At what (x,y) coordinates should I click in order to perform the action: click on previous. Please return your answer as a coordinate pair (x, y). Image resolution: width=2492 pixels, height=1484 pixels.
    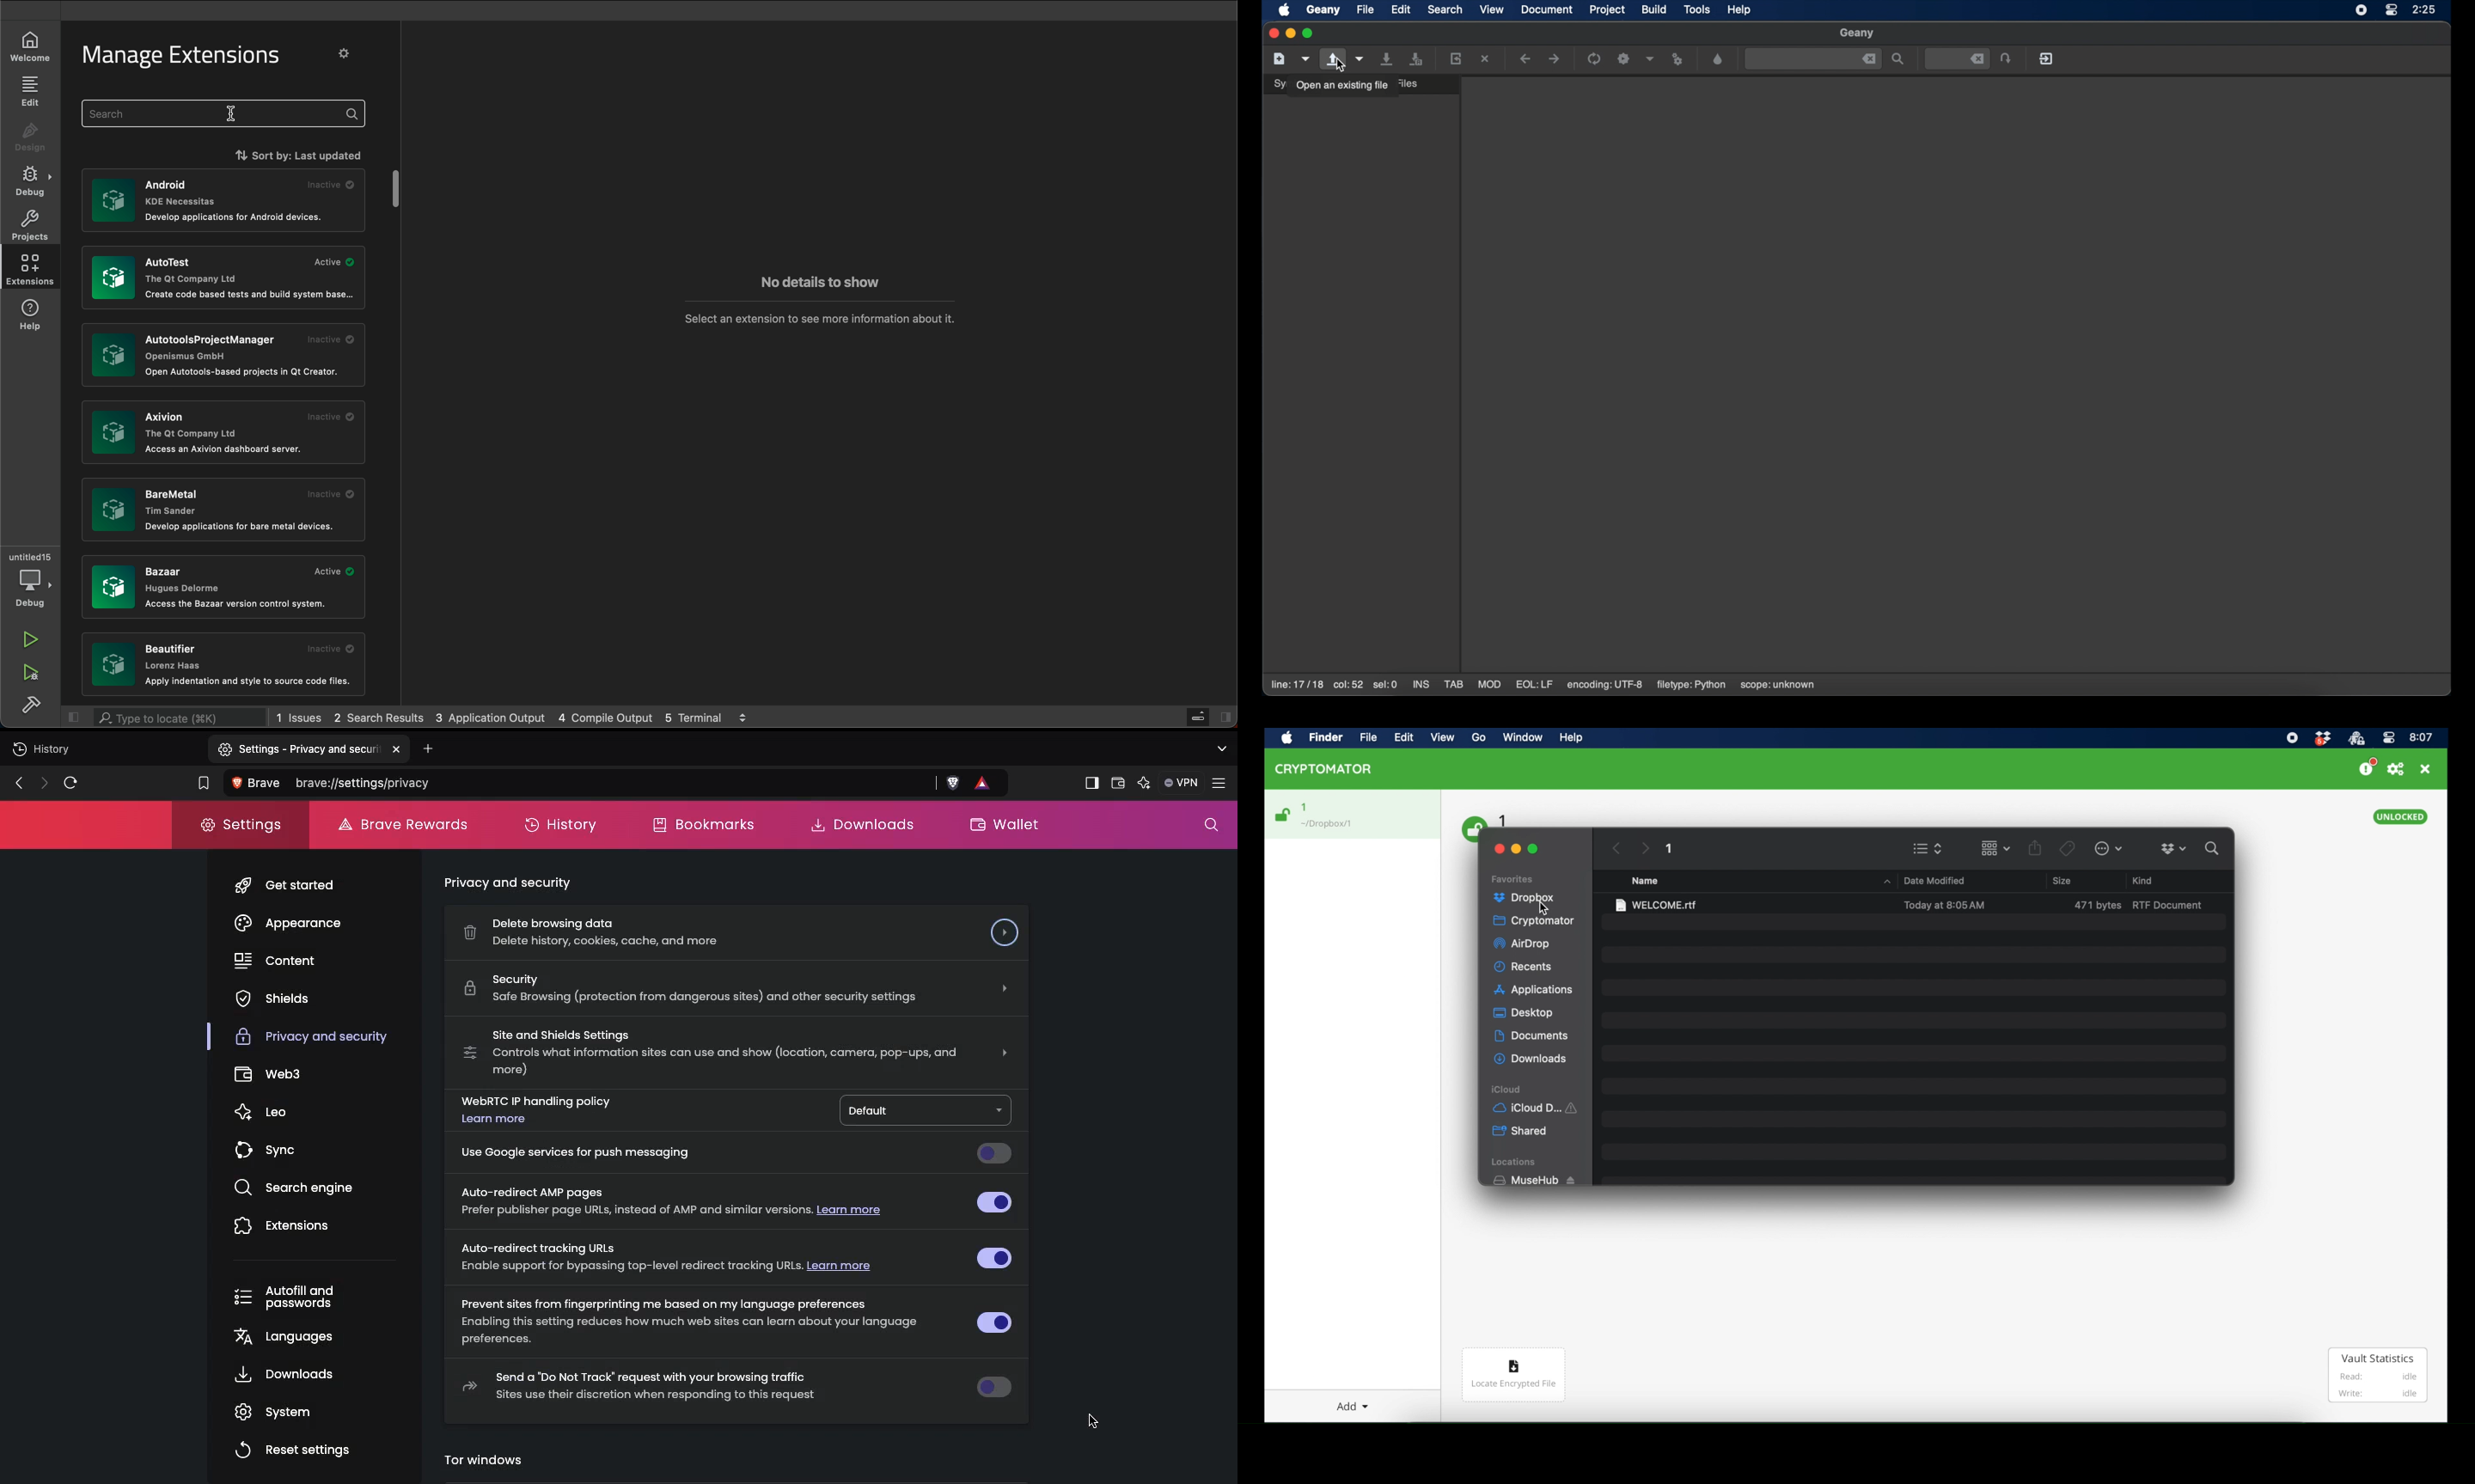
    Looking at the image, I should click on (1616, 848).